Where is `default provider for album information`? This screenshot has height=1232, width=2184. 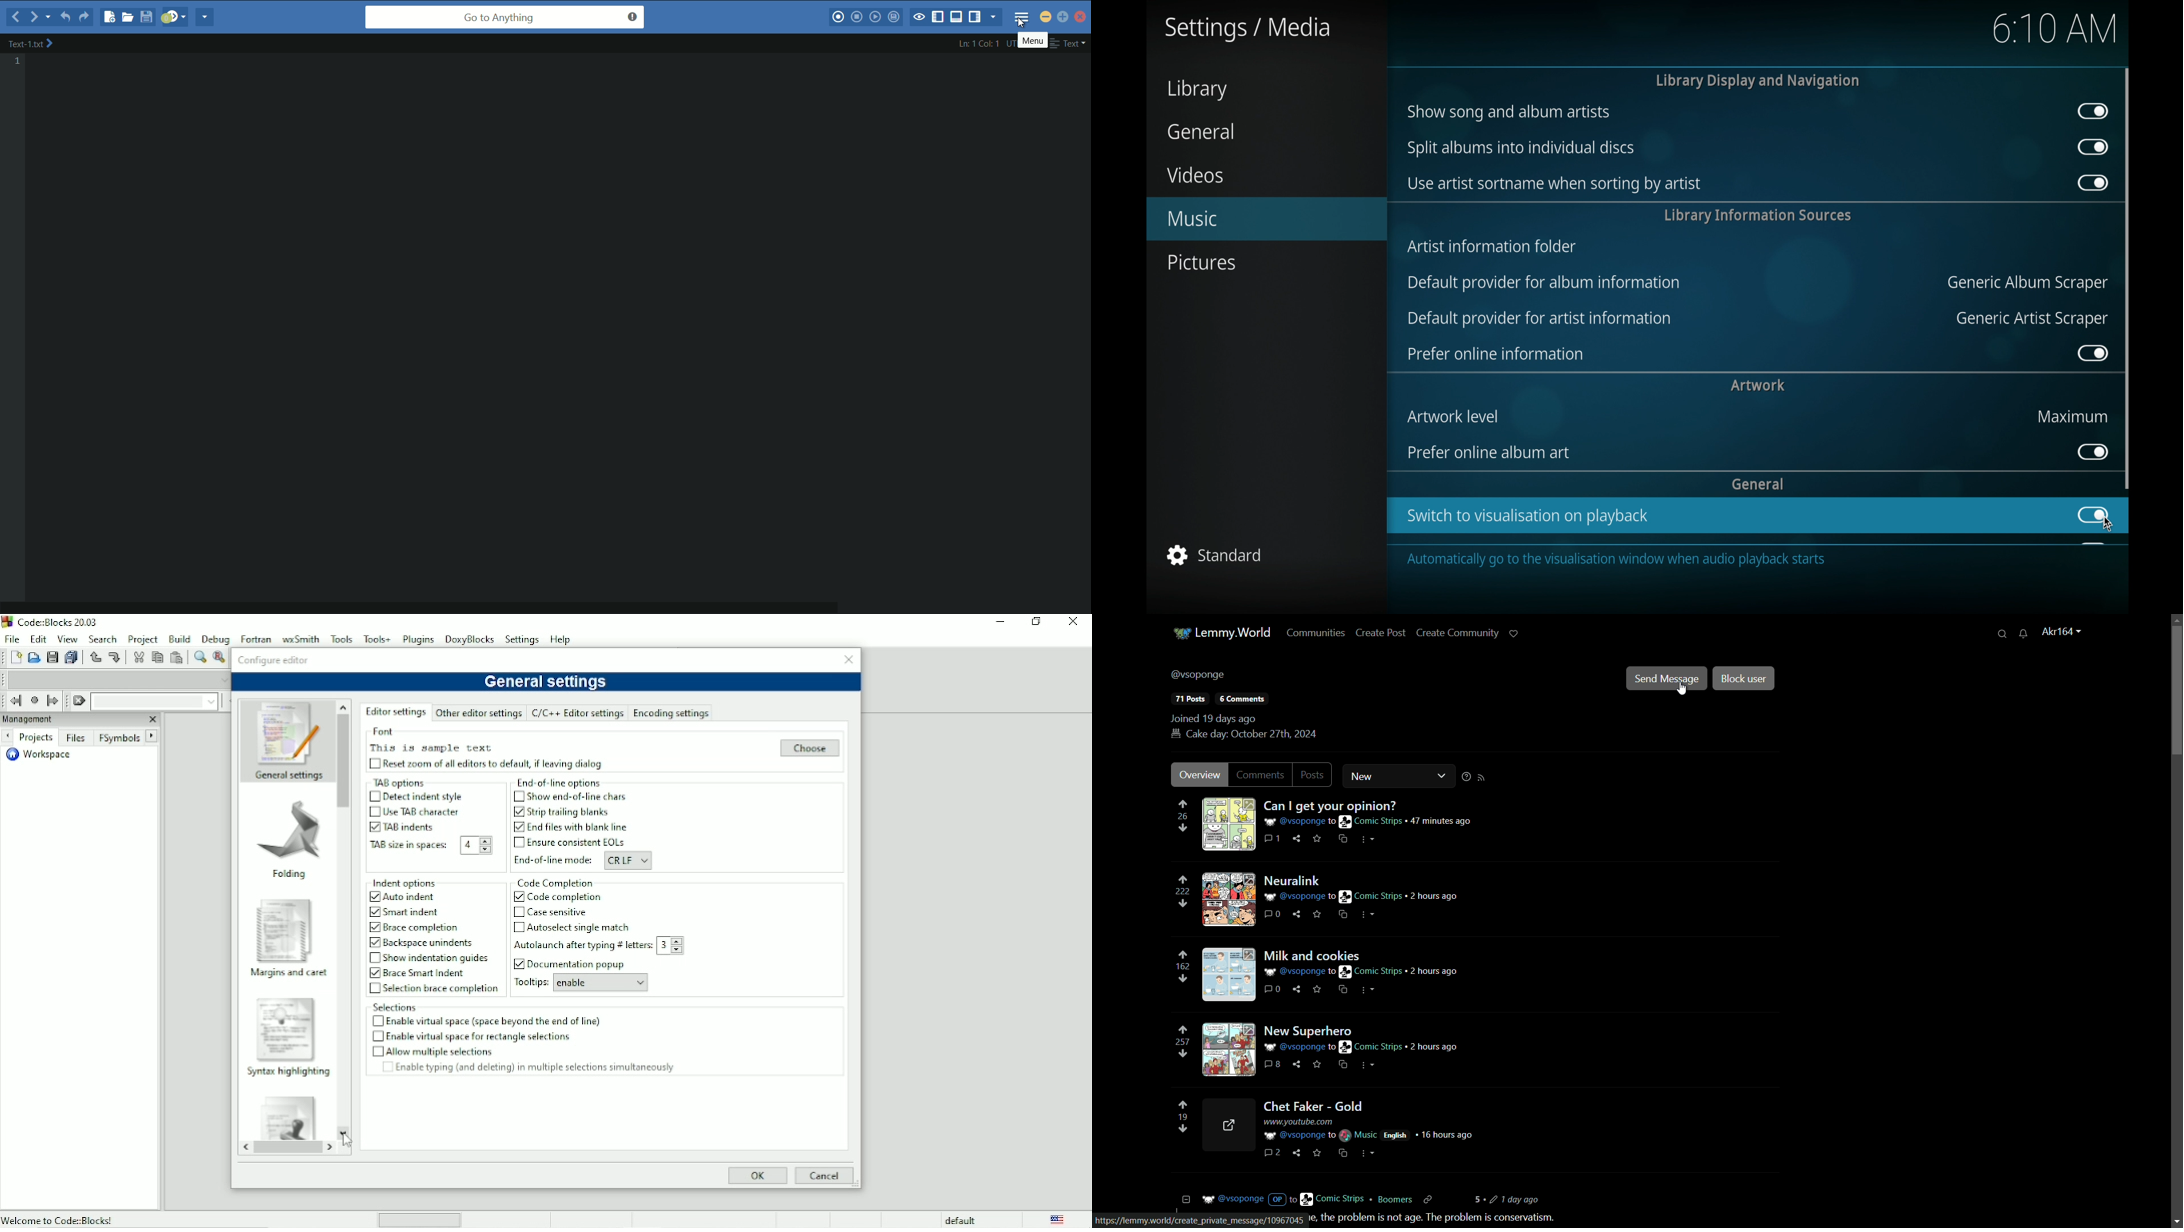 default provider for album information is located at coordinates (1543, 281).